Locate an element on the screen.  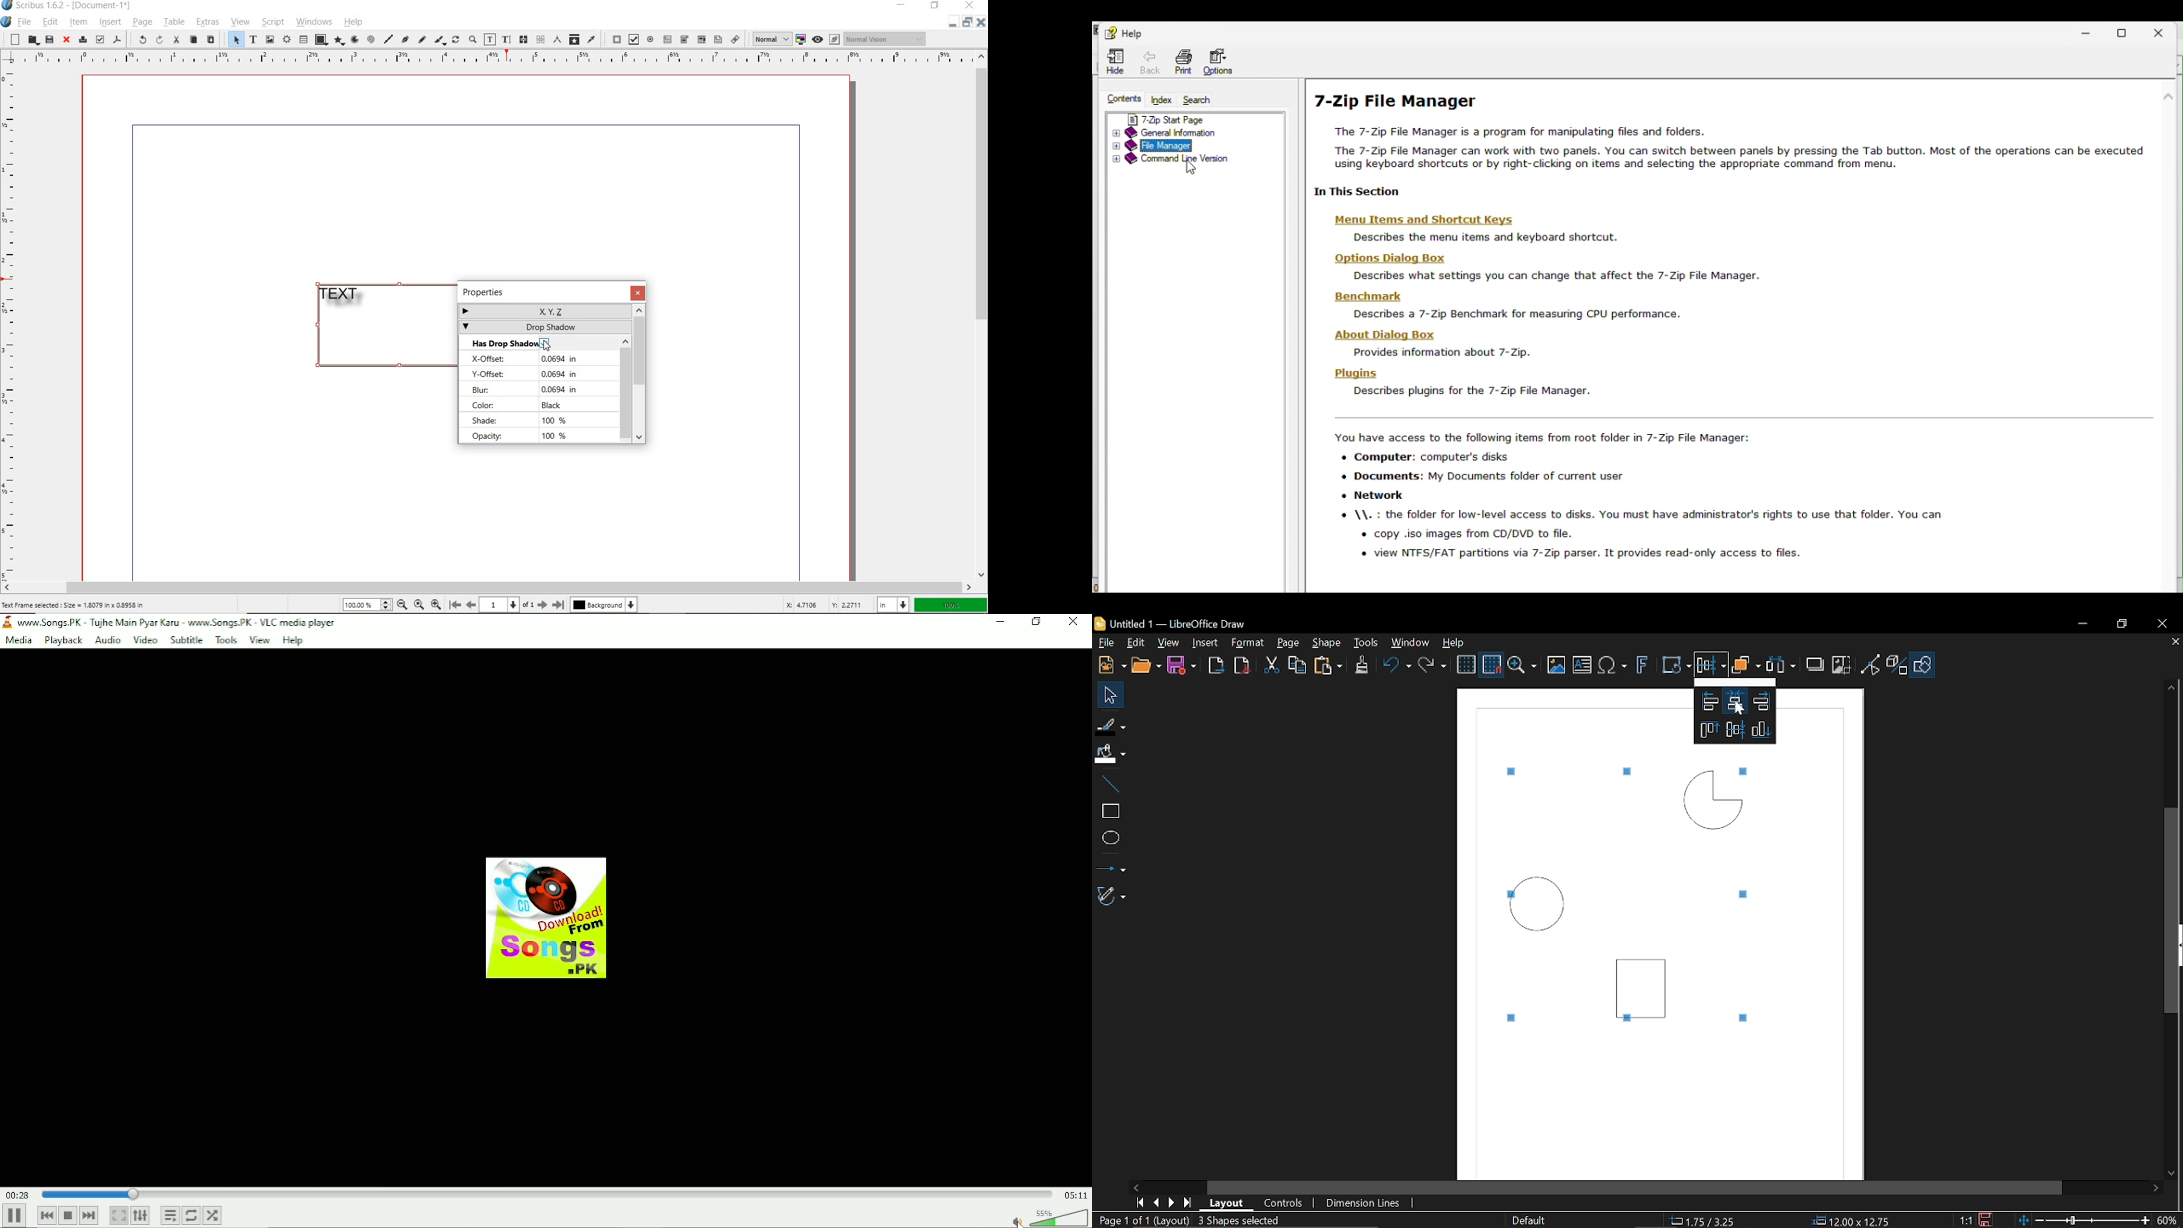
Insert image is located at coordinates (1557, 665).